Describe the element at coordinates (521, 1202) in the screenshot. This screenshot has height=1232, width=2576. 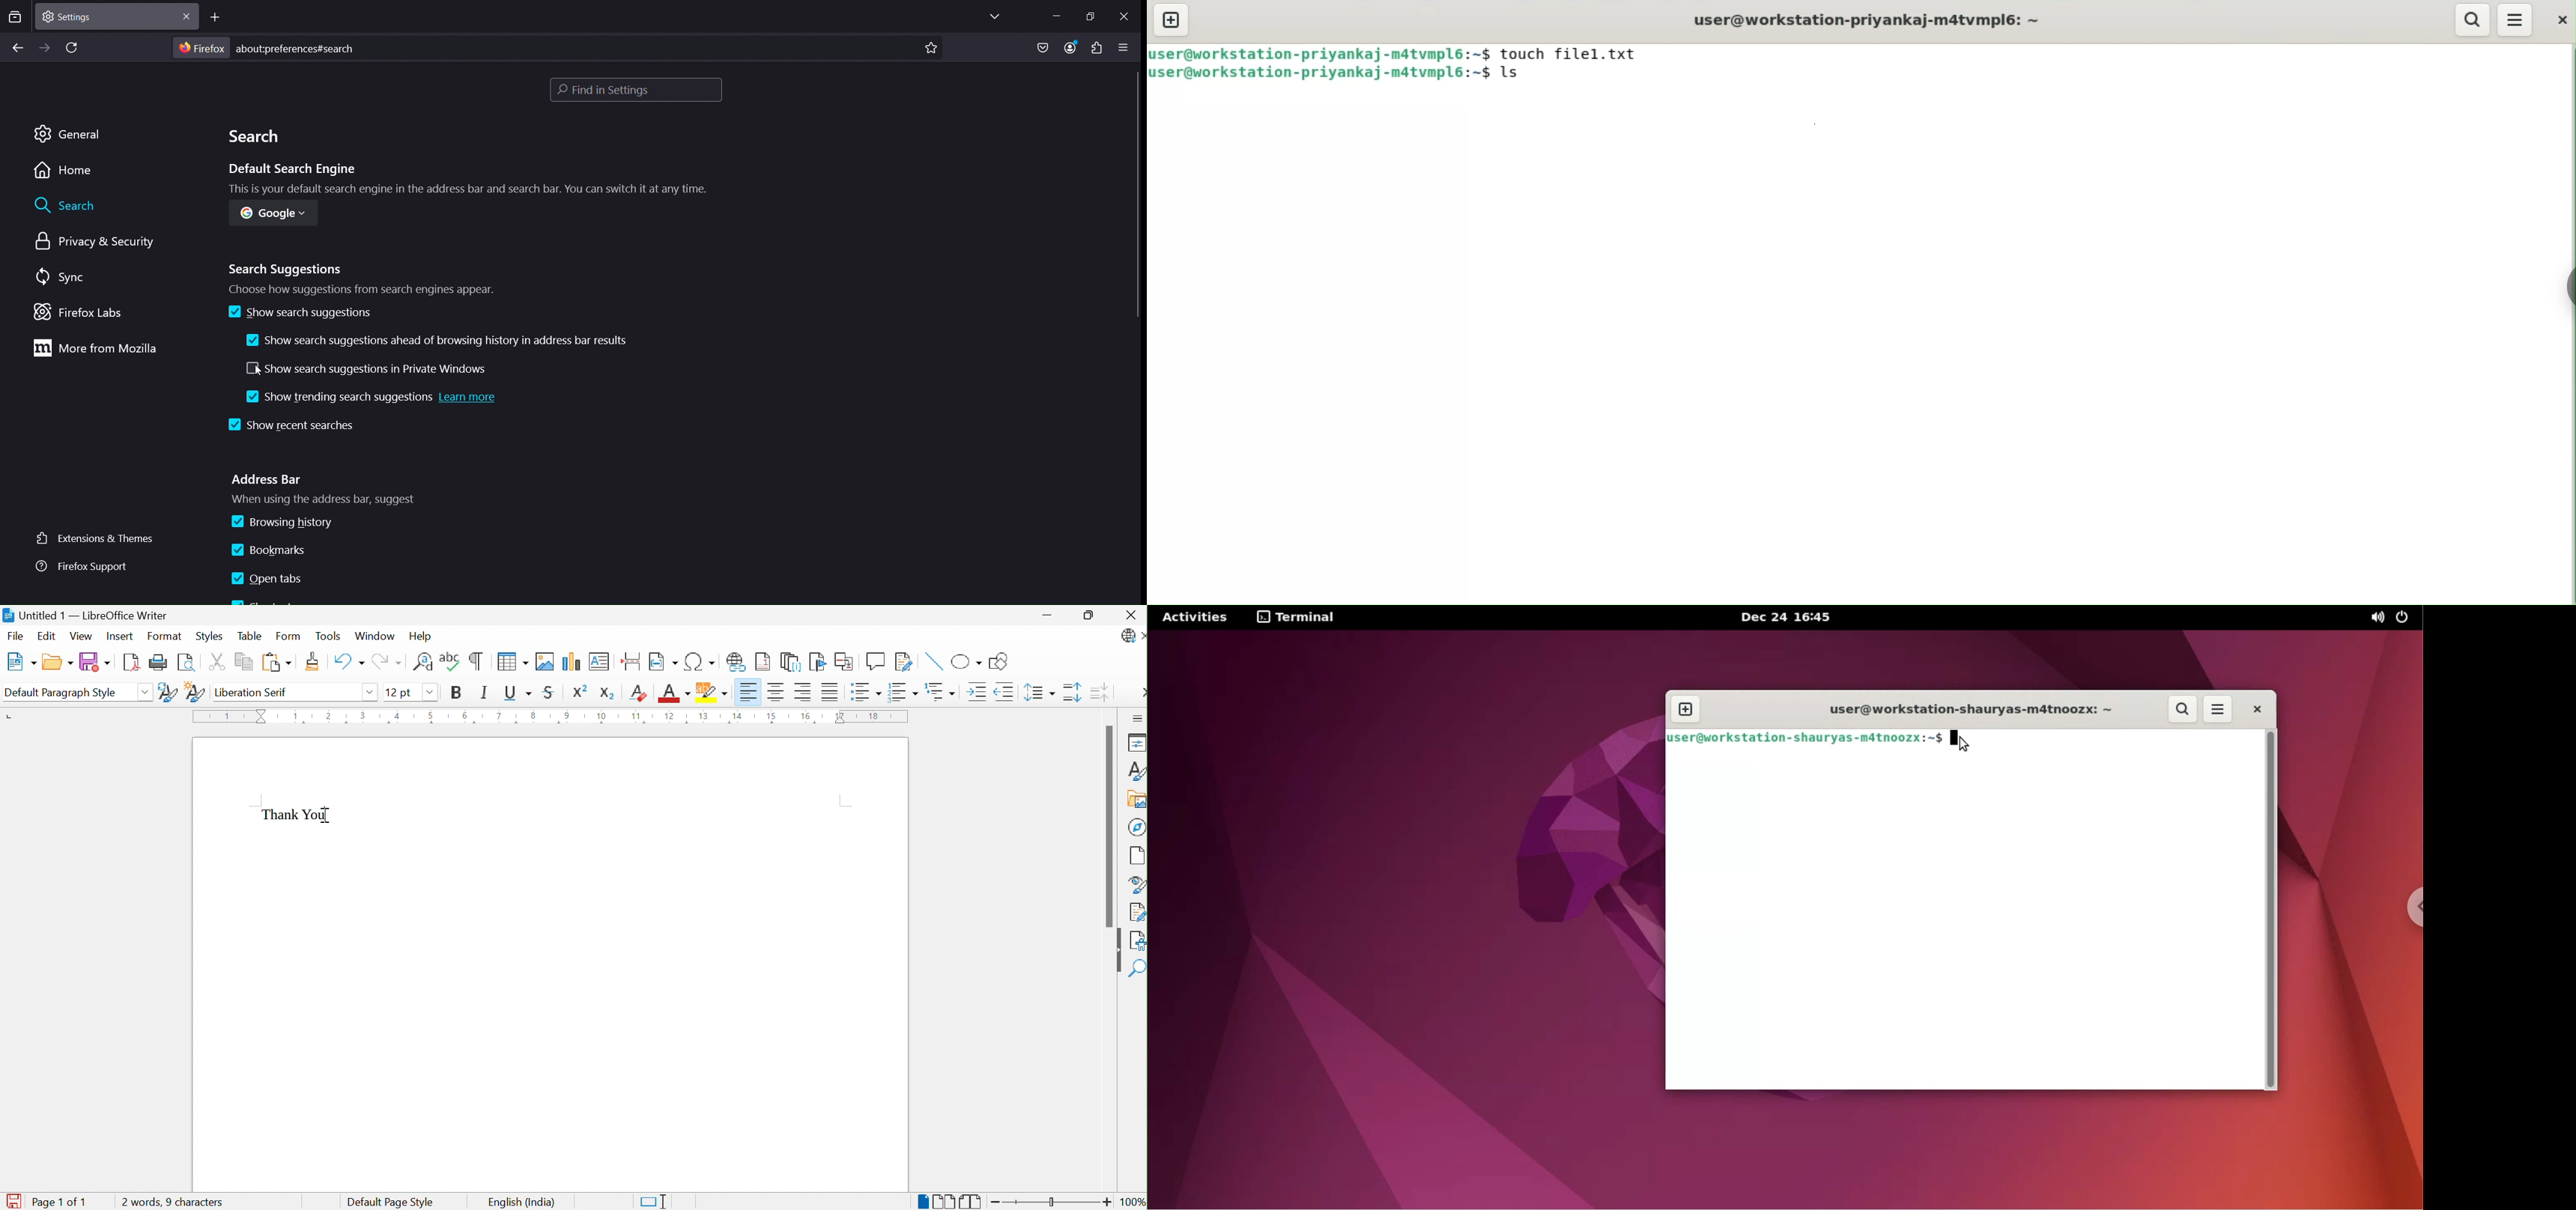
I see `English (India)` at that location.